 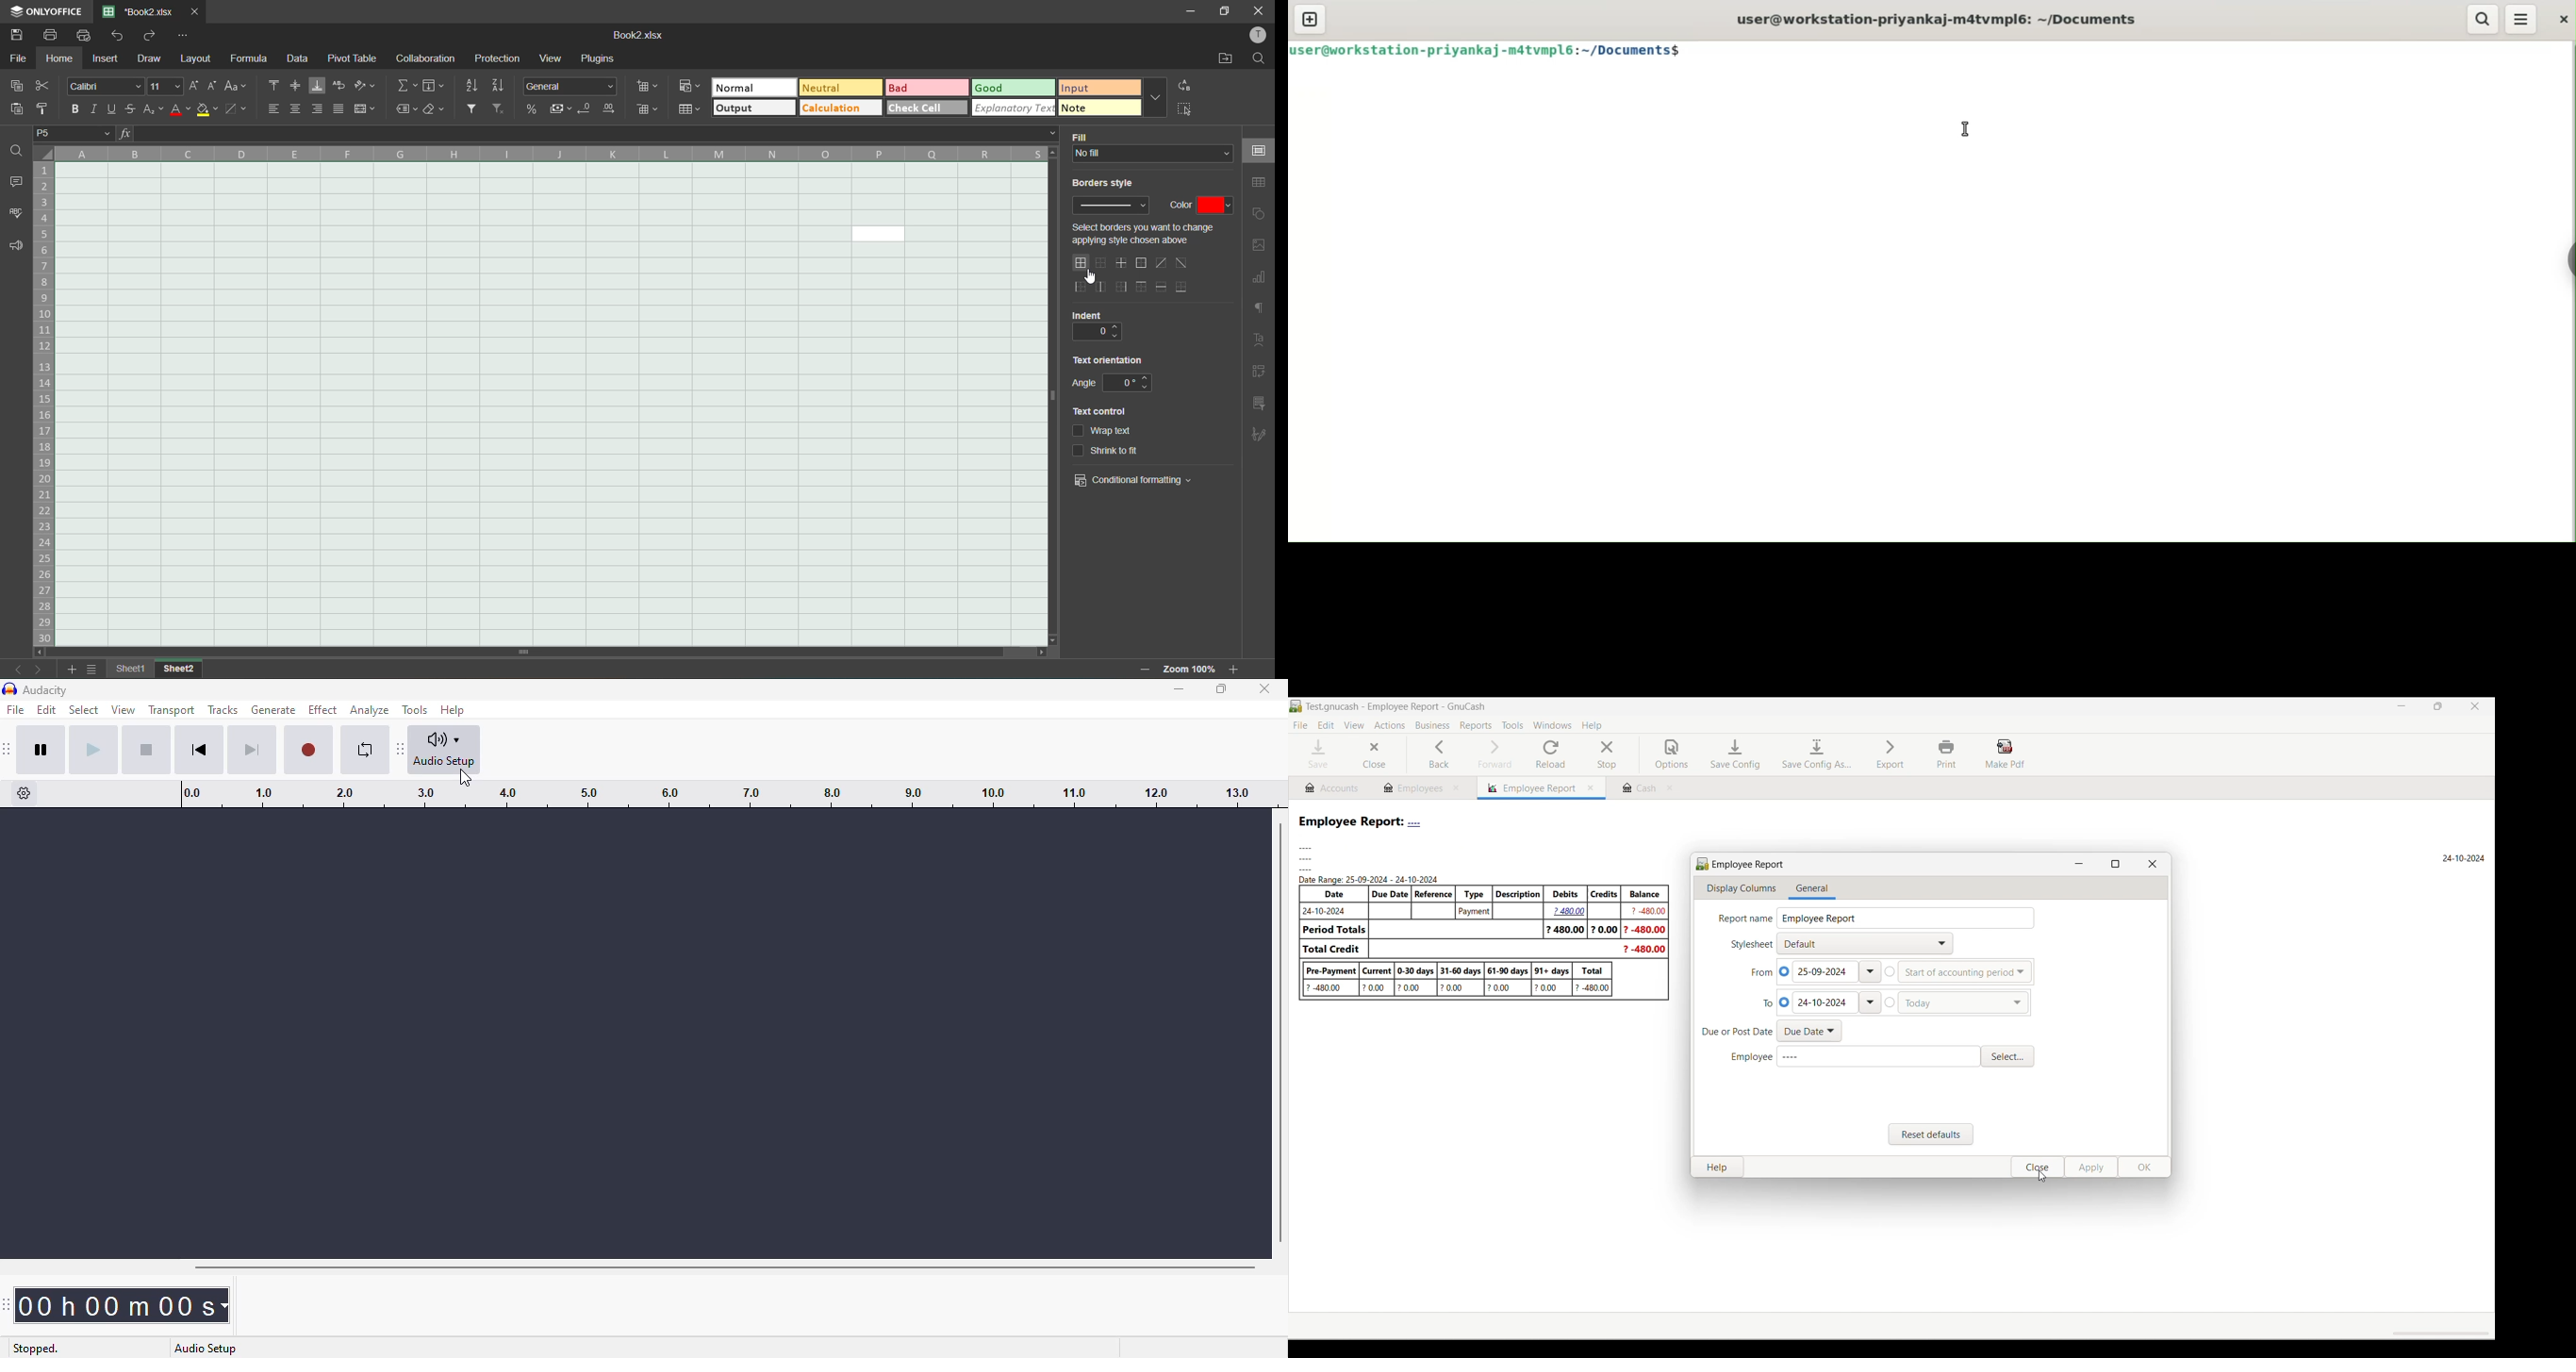 What do you see at coordinates (559, 110) in the screenshot?
I see `accounting` at bounding box center [559, 110].